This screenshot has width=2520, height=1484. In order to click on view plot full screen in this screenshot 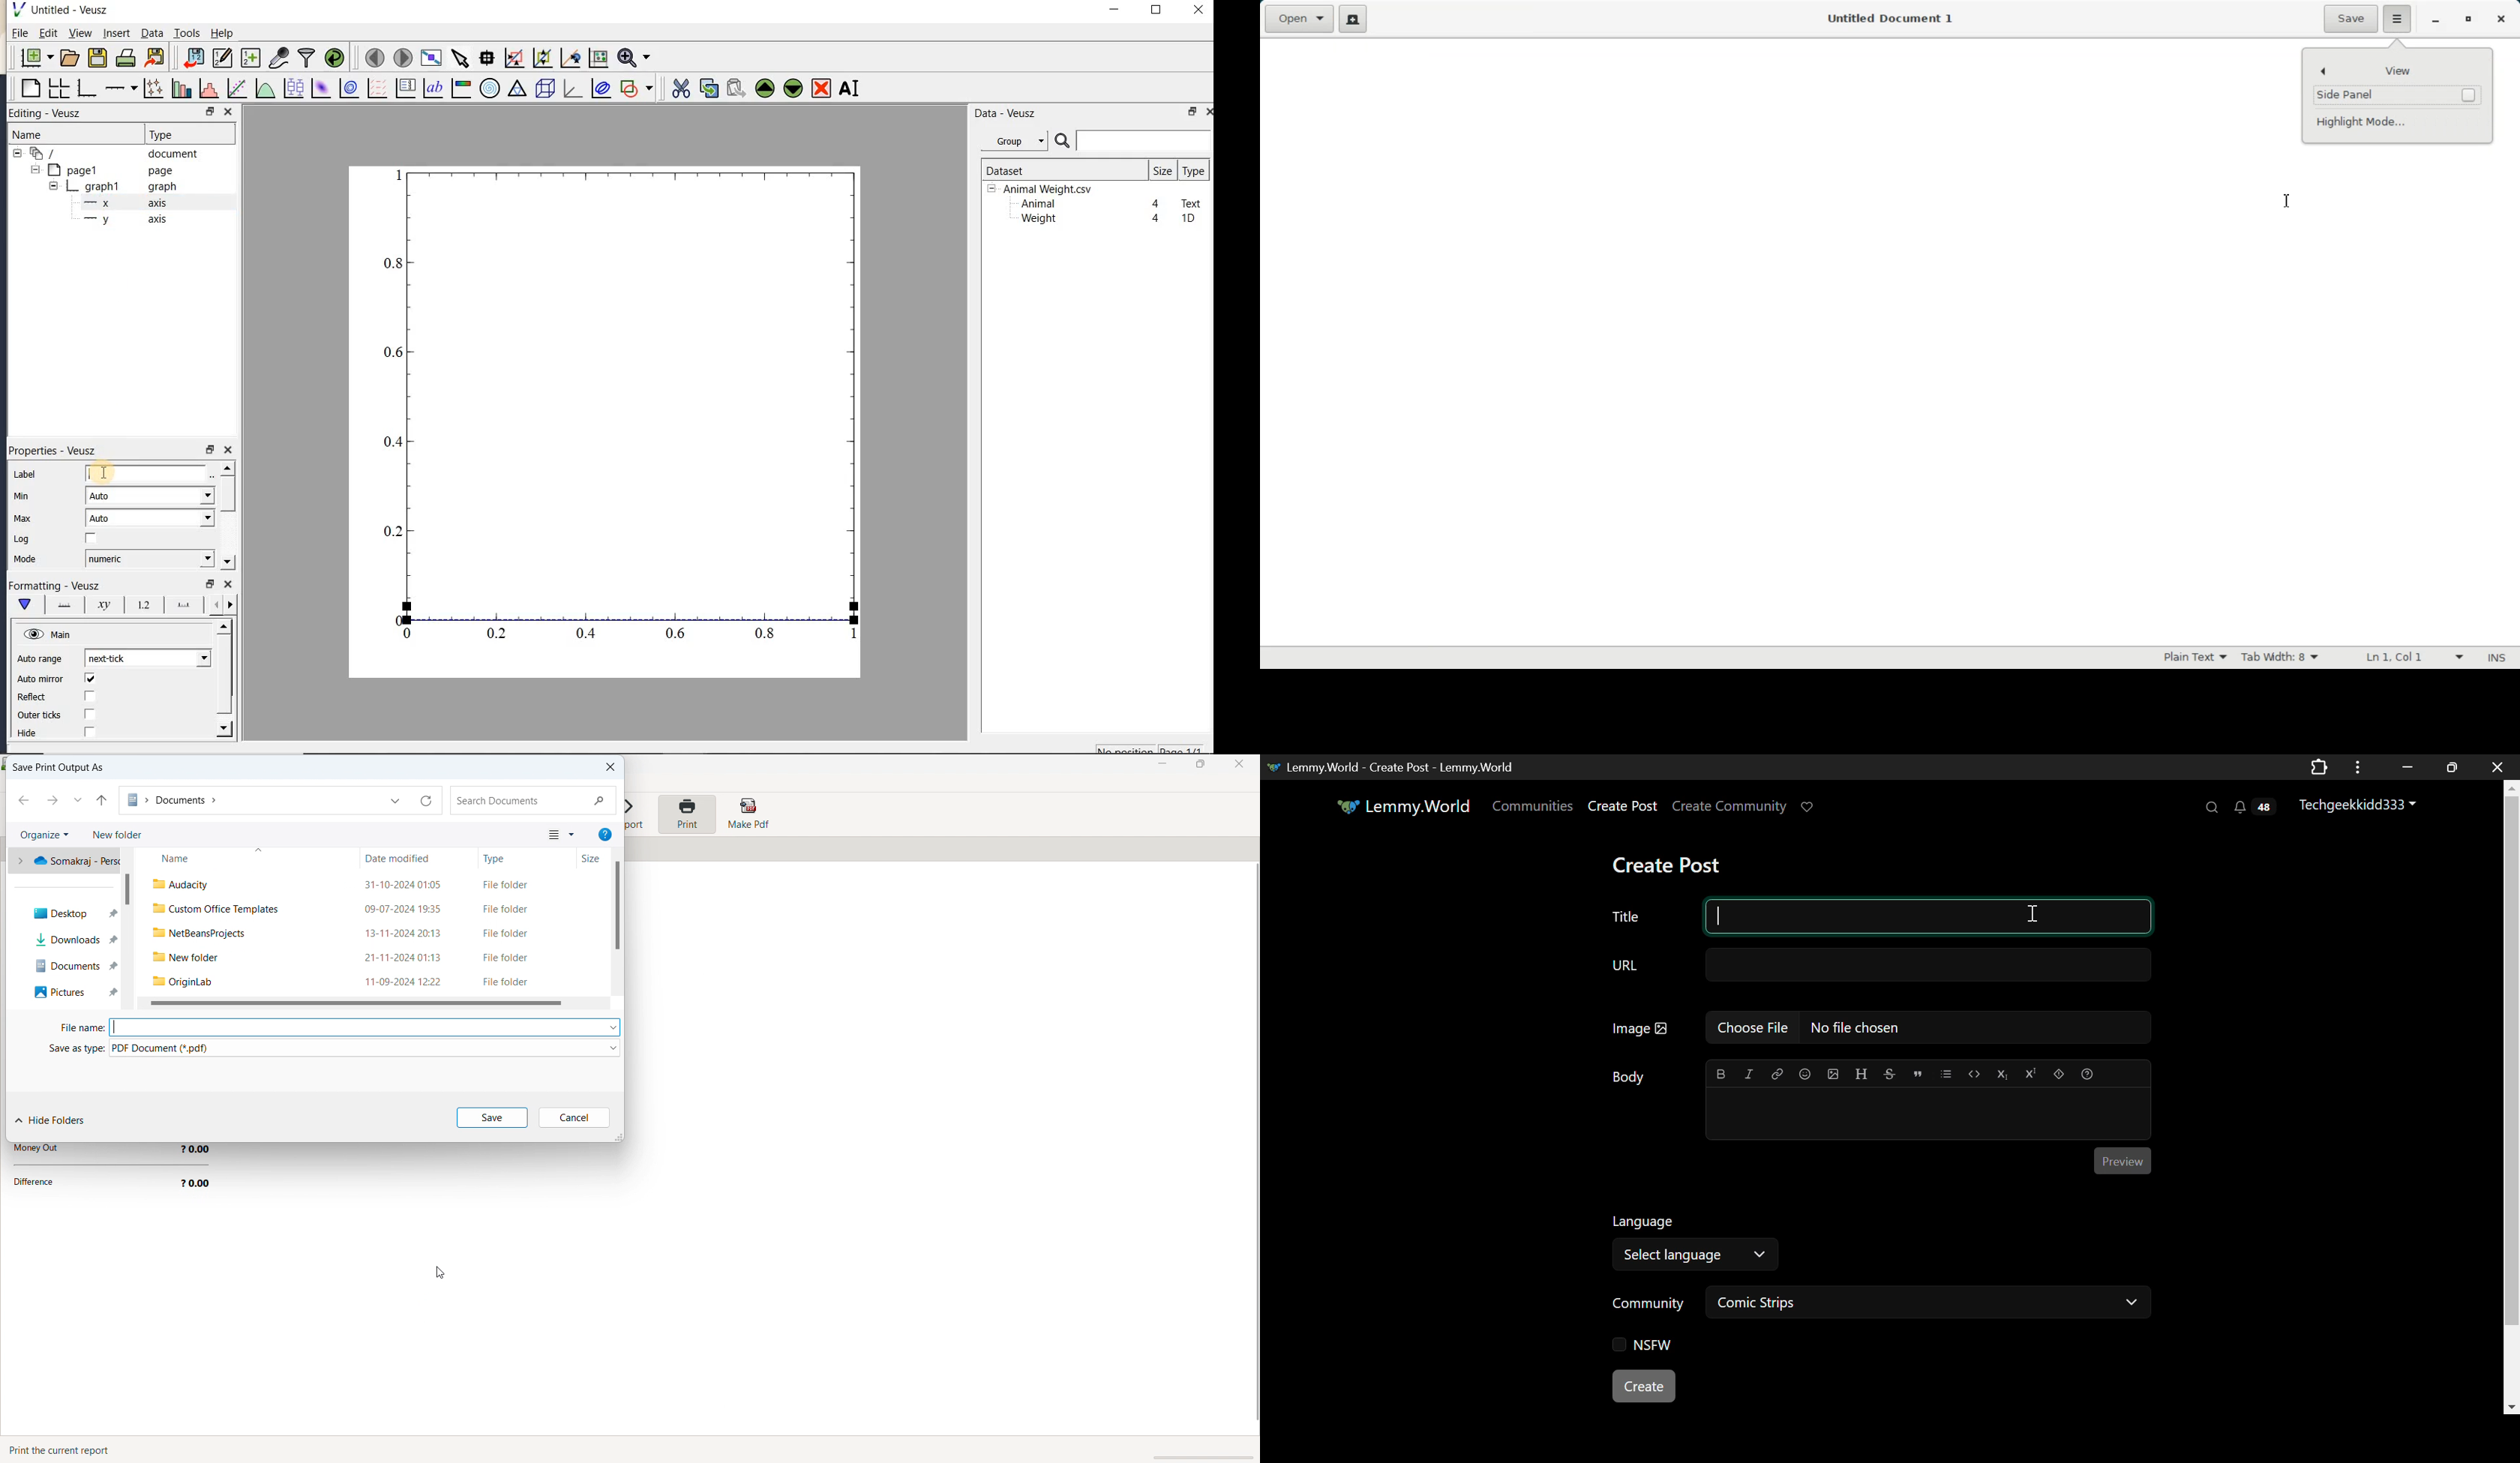, I will do `click(431, 59)`.